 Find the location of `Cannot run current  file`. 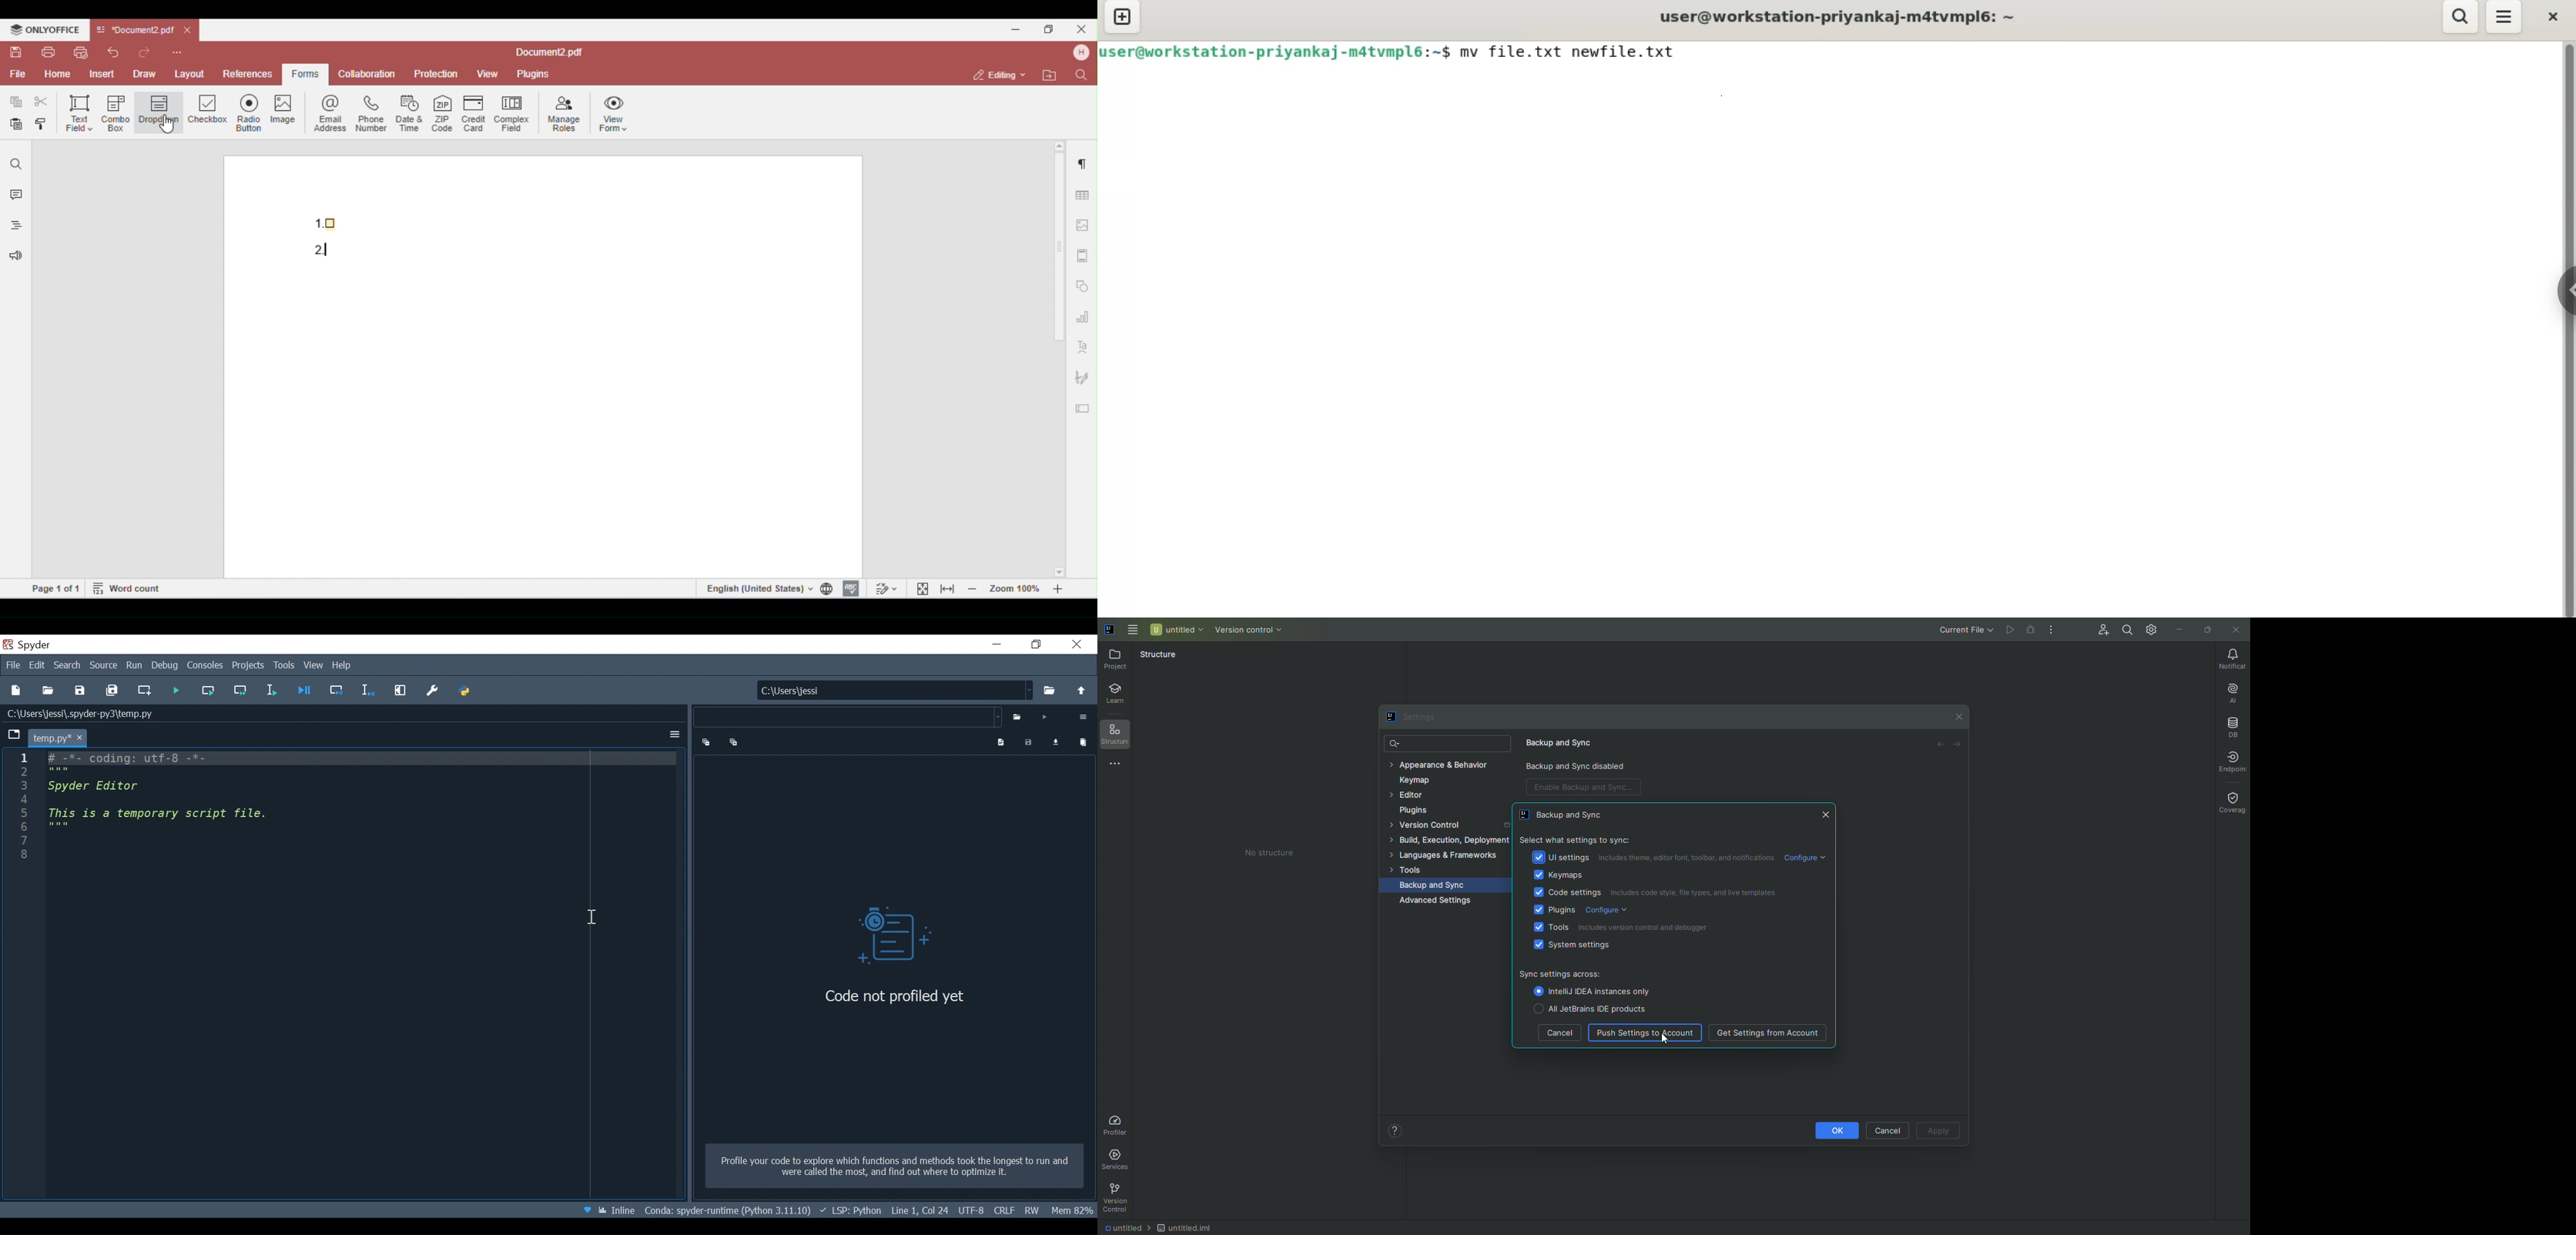

Cannot run current  file is located at coordinates (2033, 632).